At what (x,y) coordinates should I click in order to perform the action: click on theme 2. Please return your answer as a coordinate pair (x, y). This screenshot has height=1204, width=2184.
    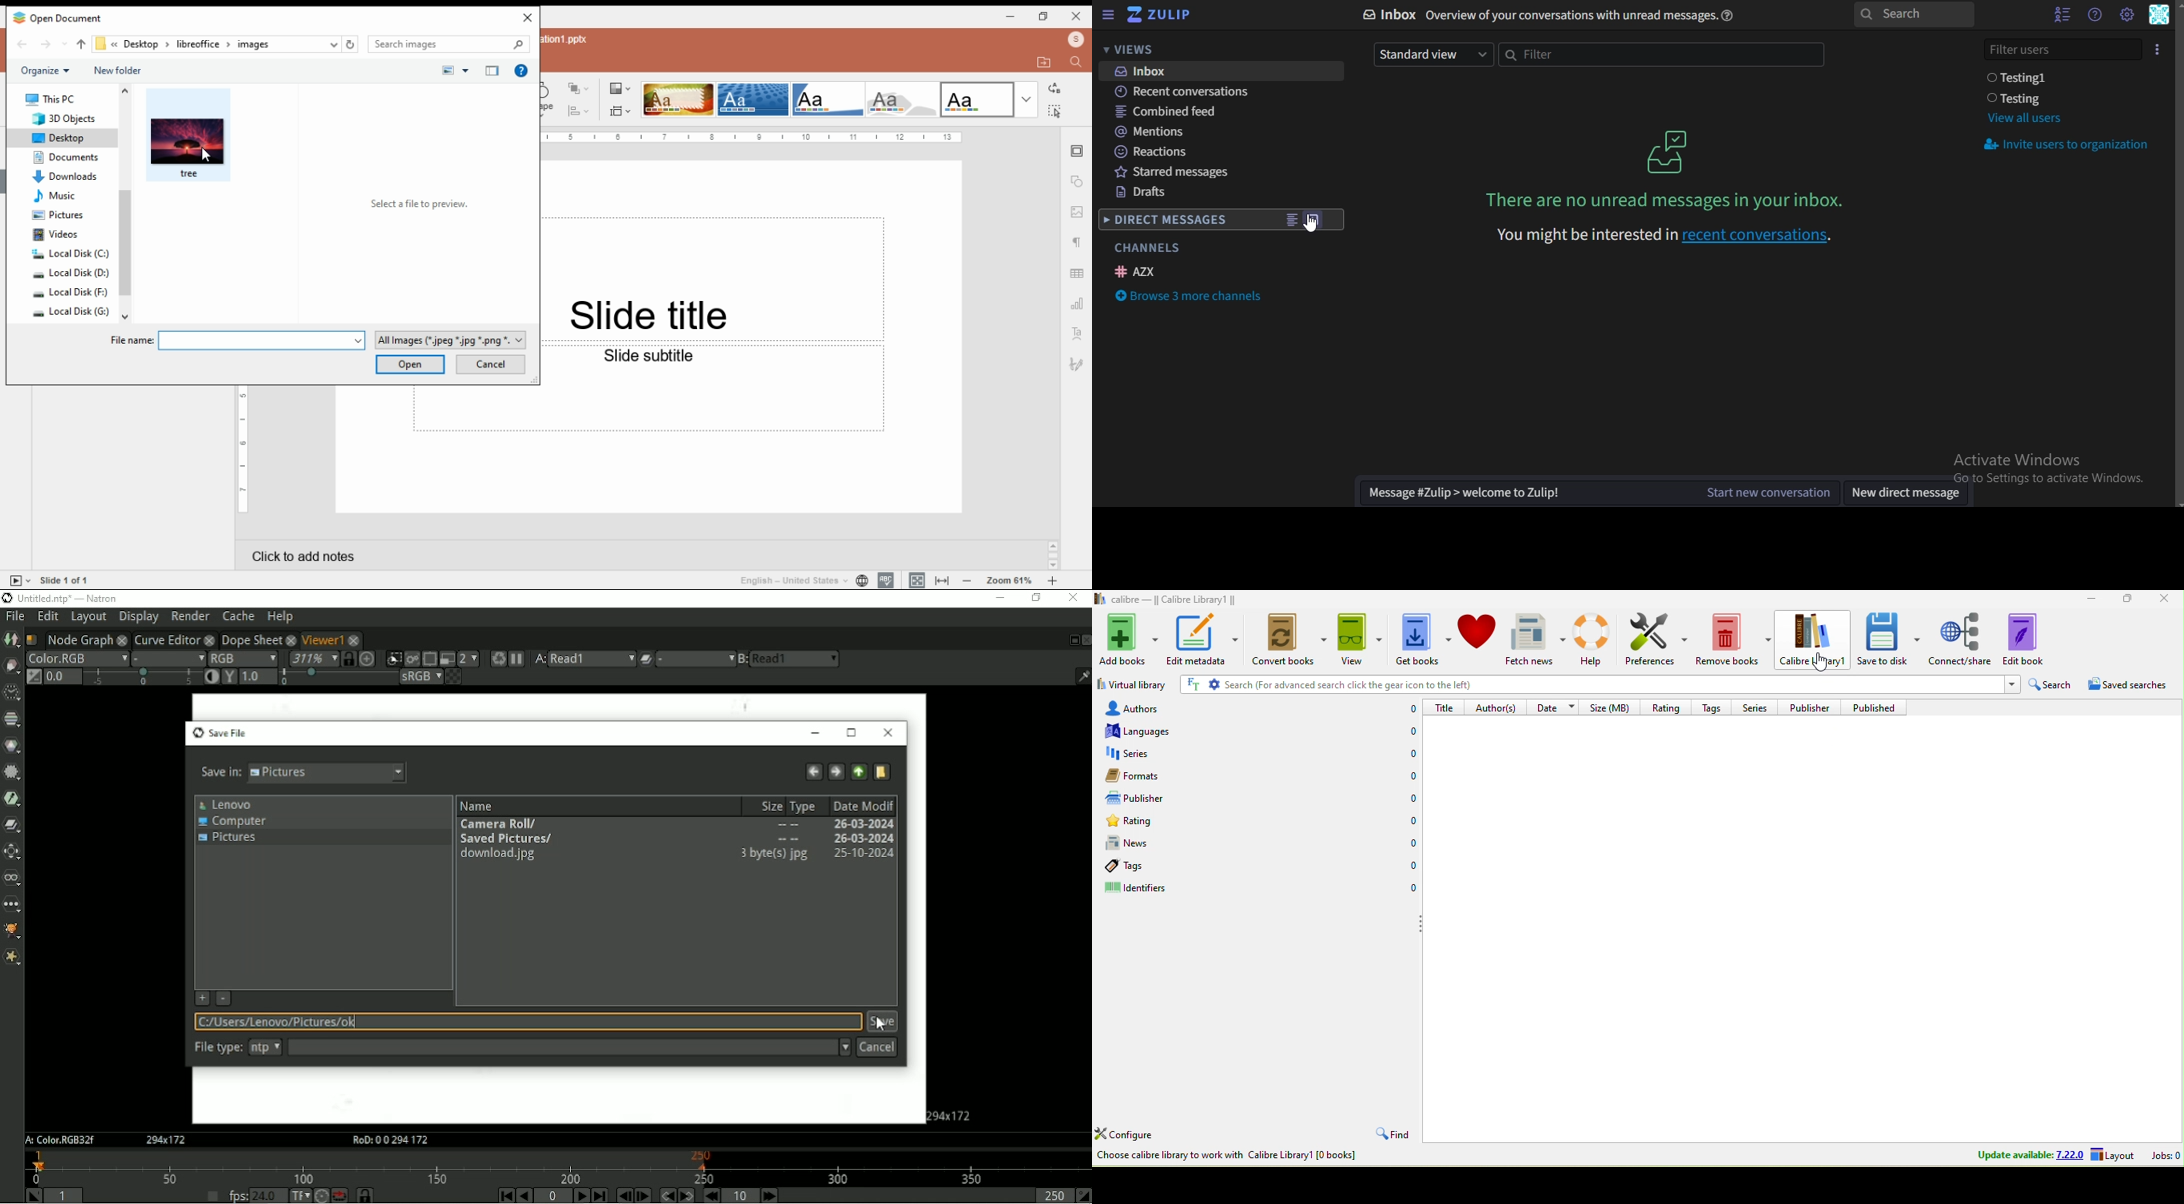
    Looking at the image, I should click on (752, 100).